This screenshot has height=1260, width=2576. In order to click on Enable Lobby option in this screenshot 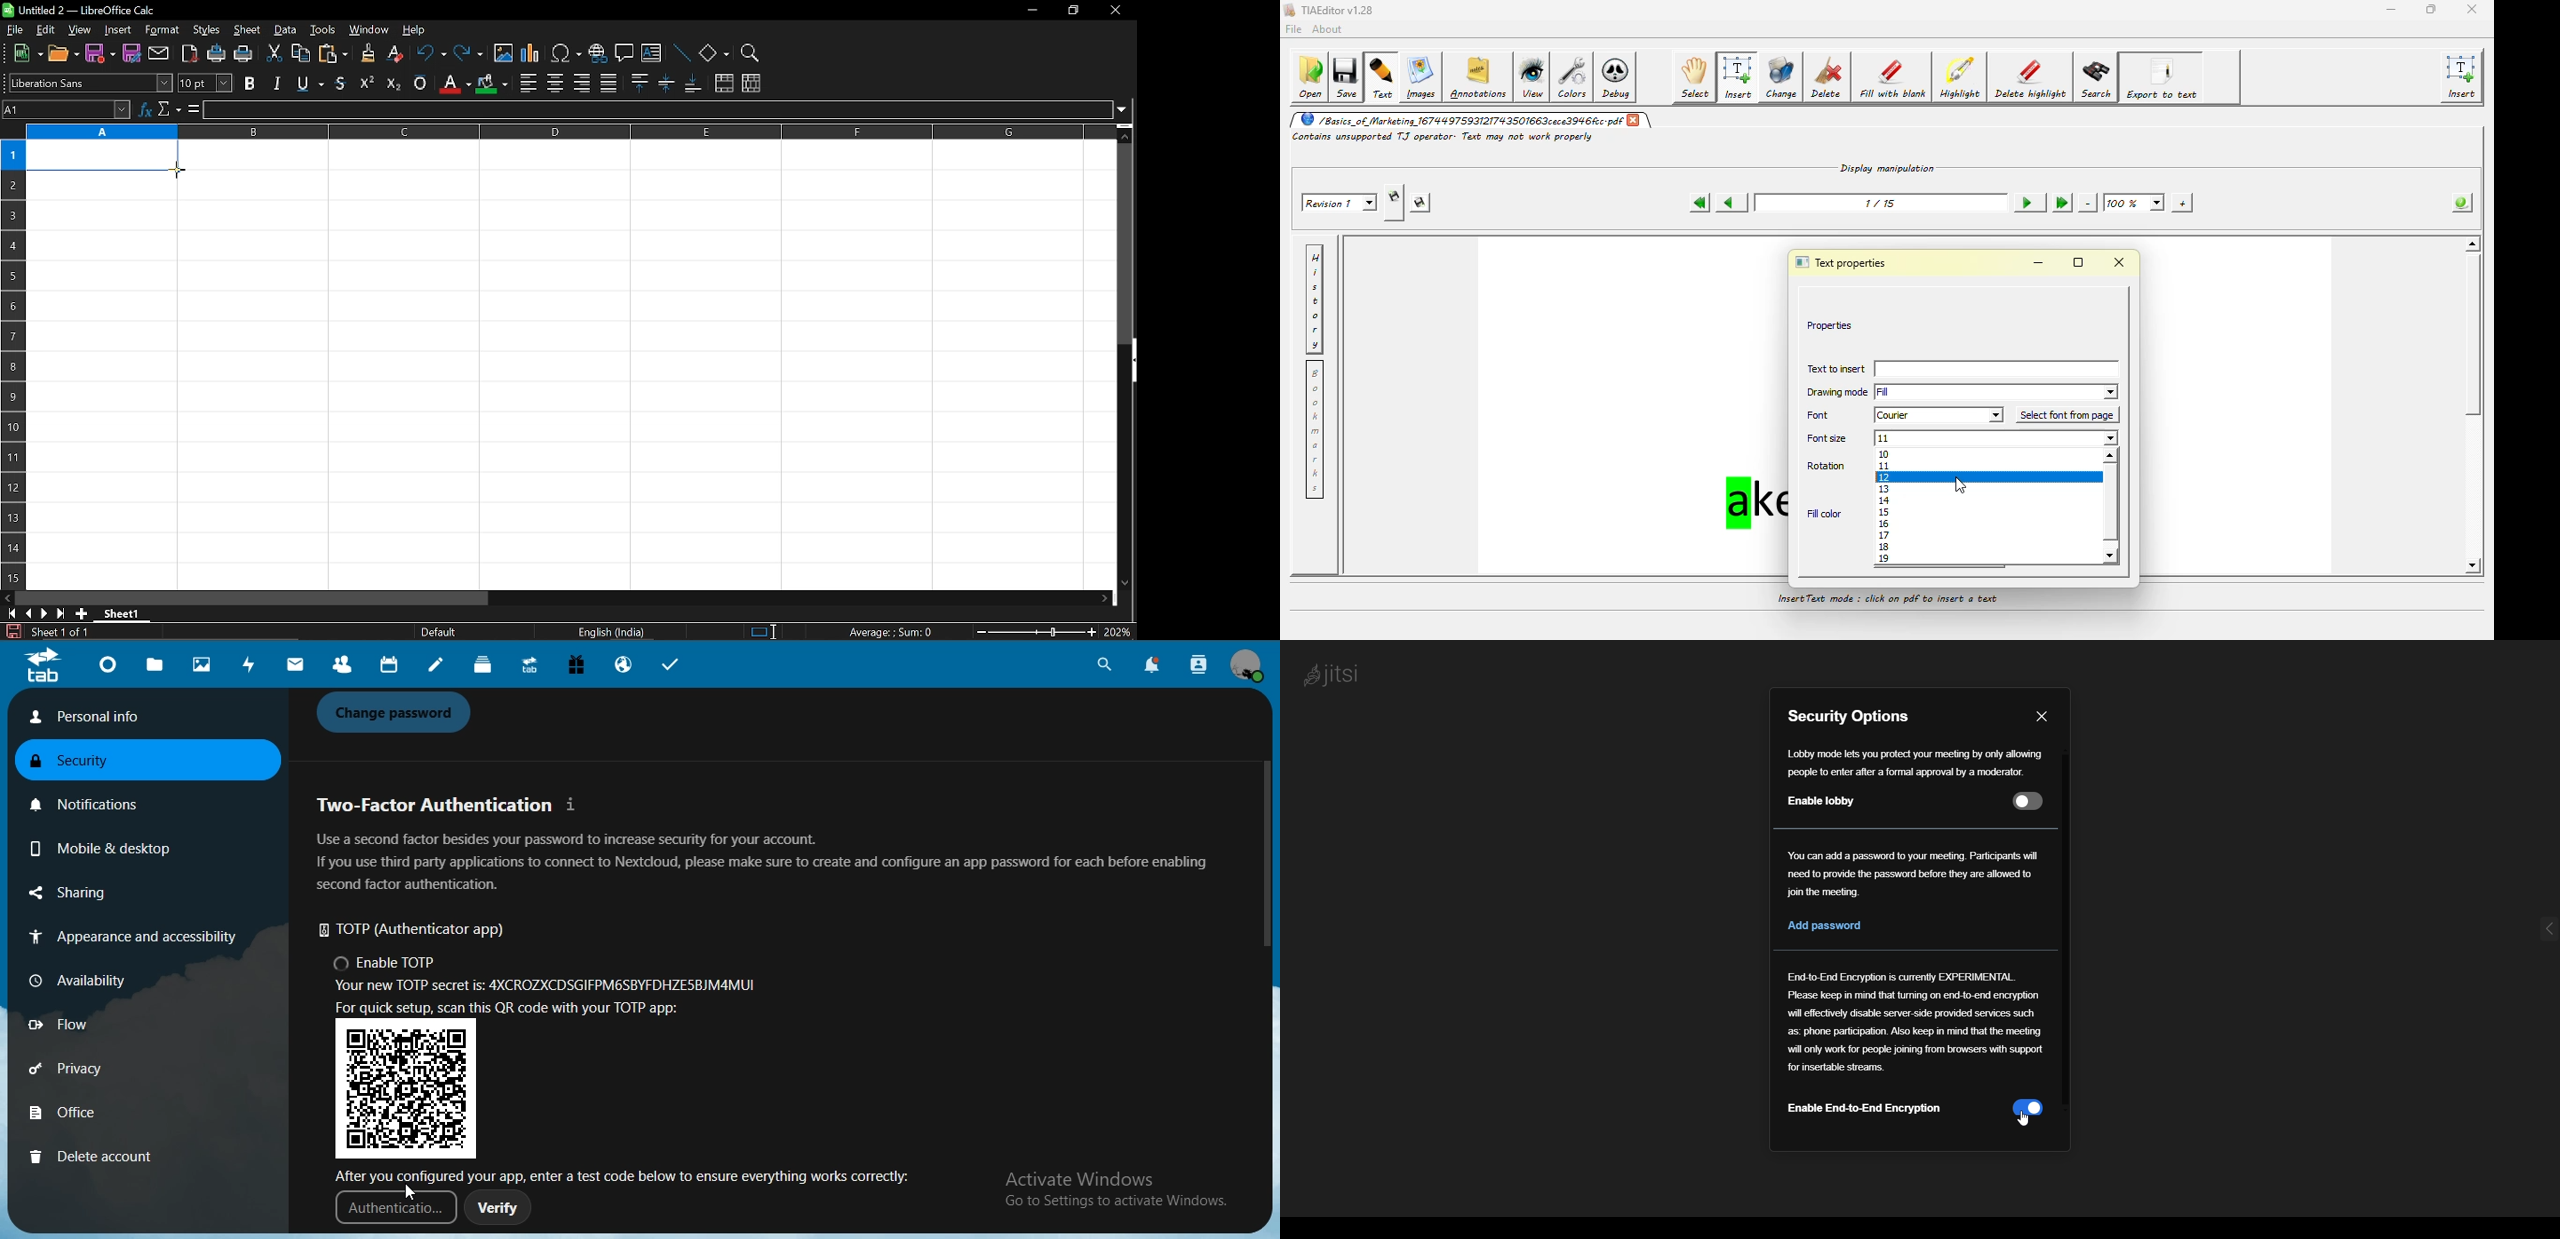, I will do `click(1919, 804)`.